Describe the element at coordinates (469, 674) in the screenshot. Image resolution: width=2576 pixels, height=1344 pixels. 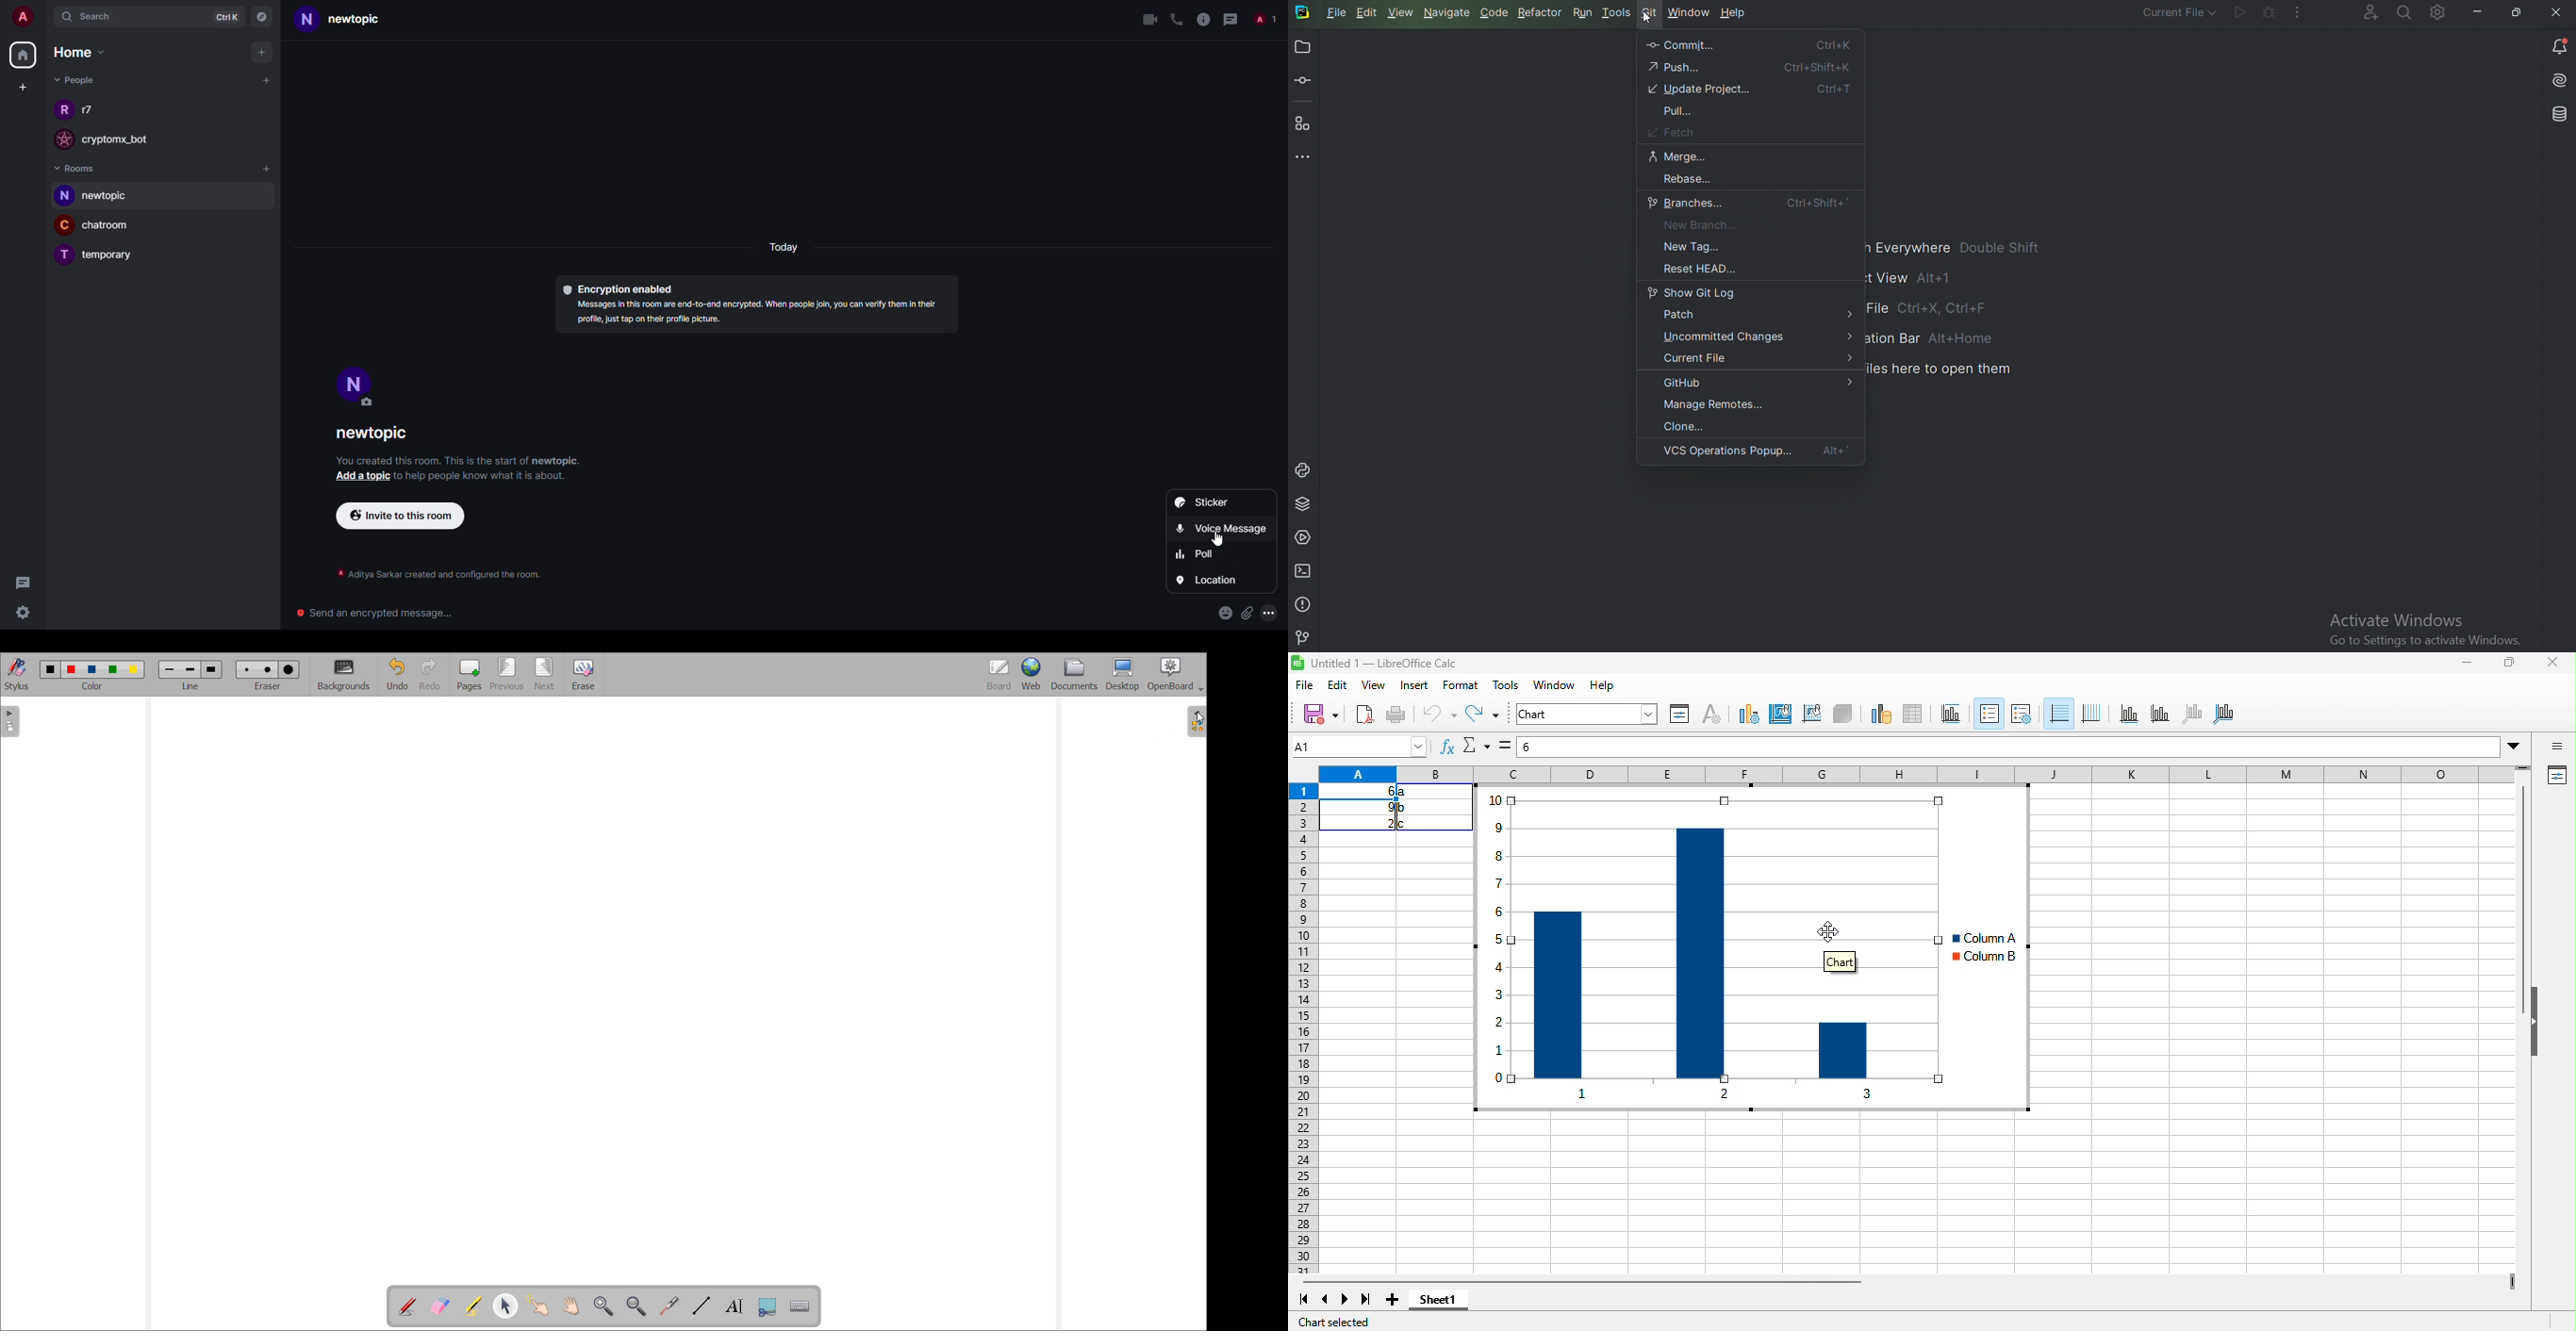
I see `add pages` at that location.